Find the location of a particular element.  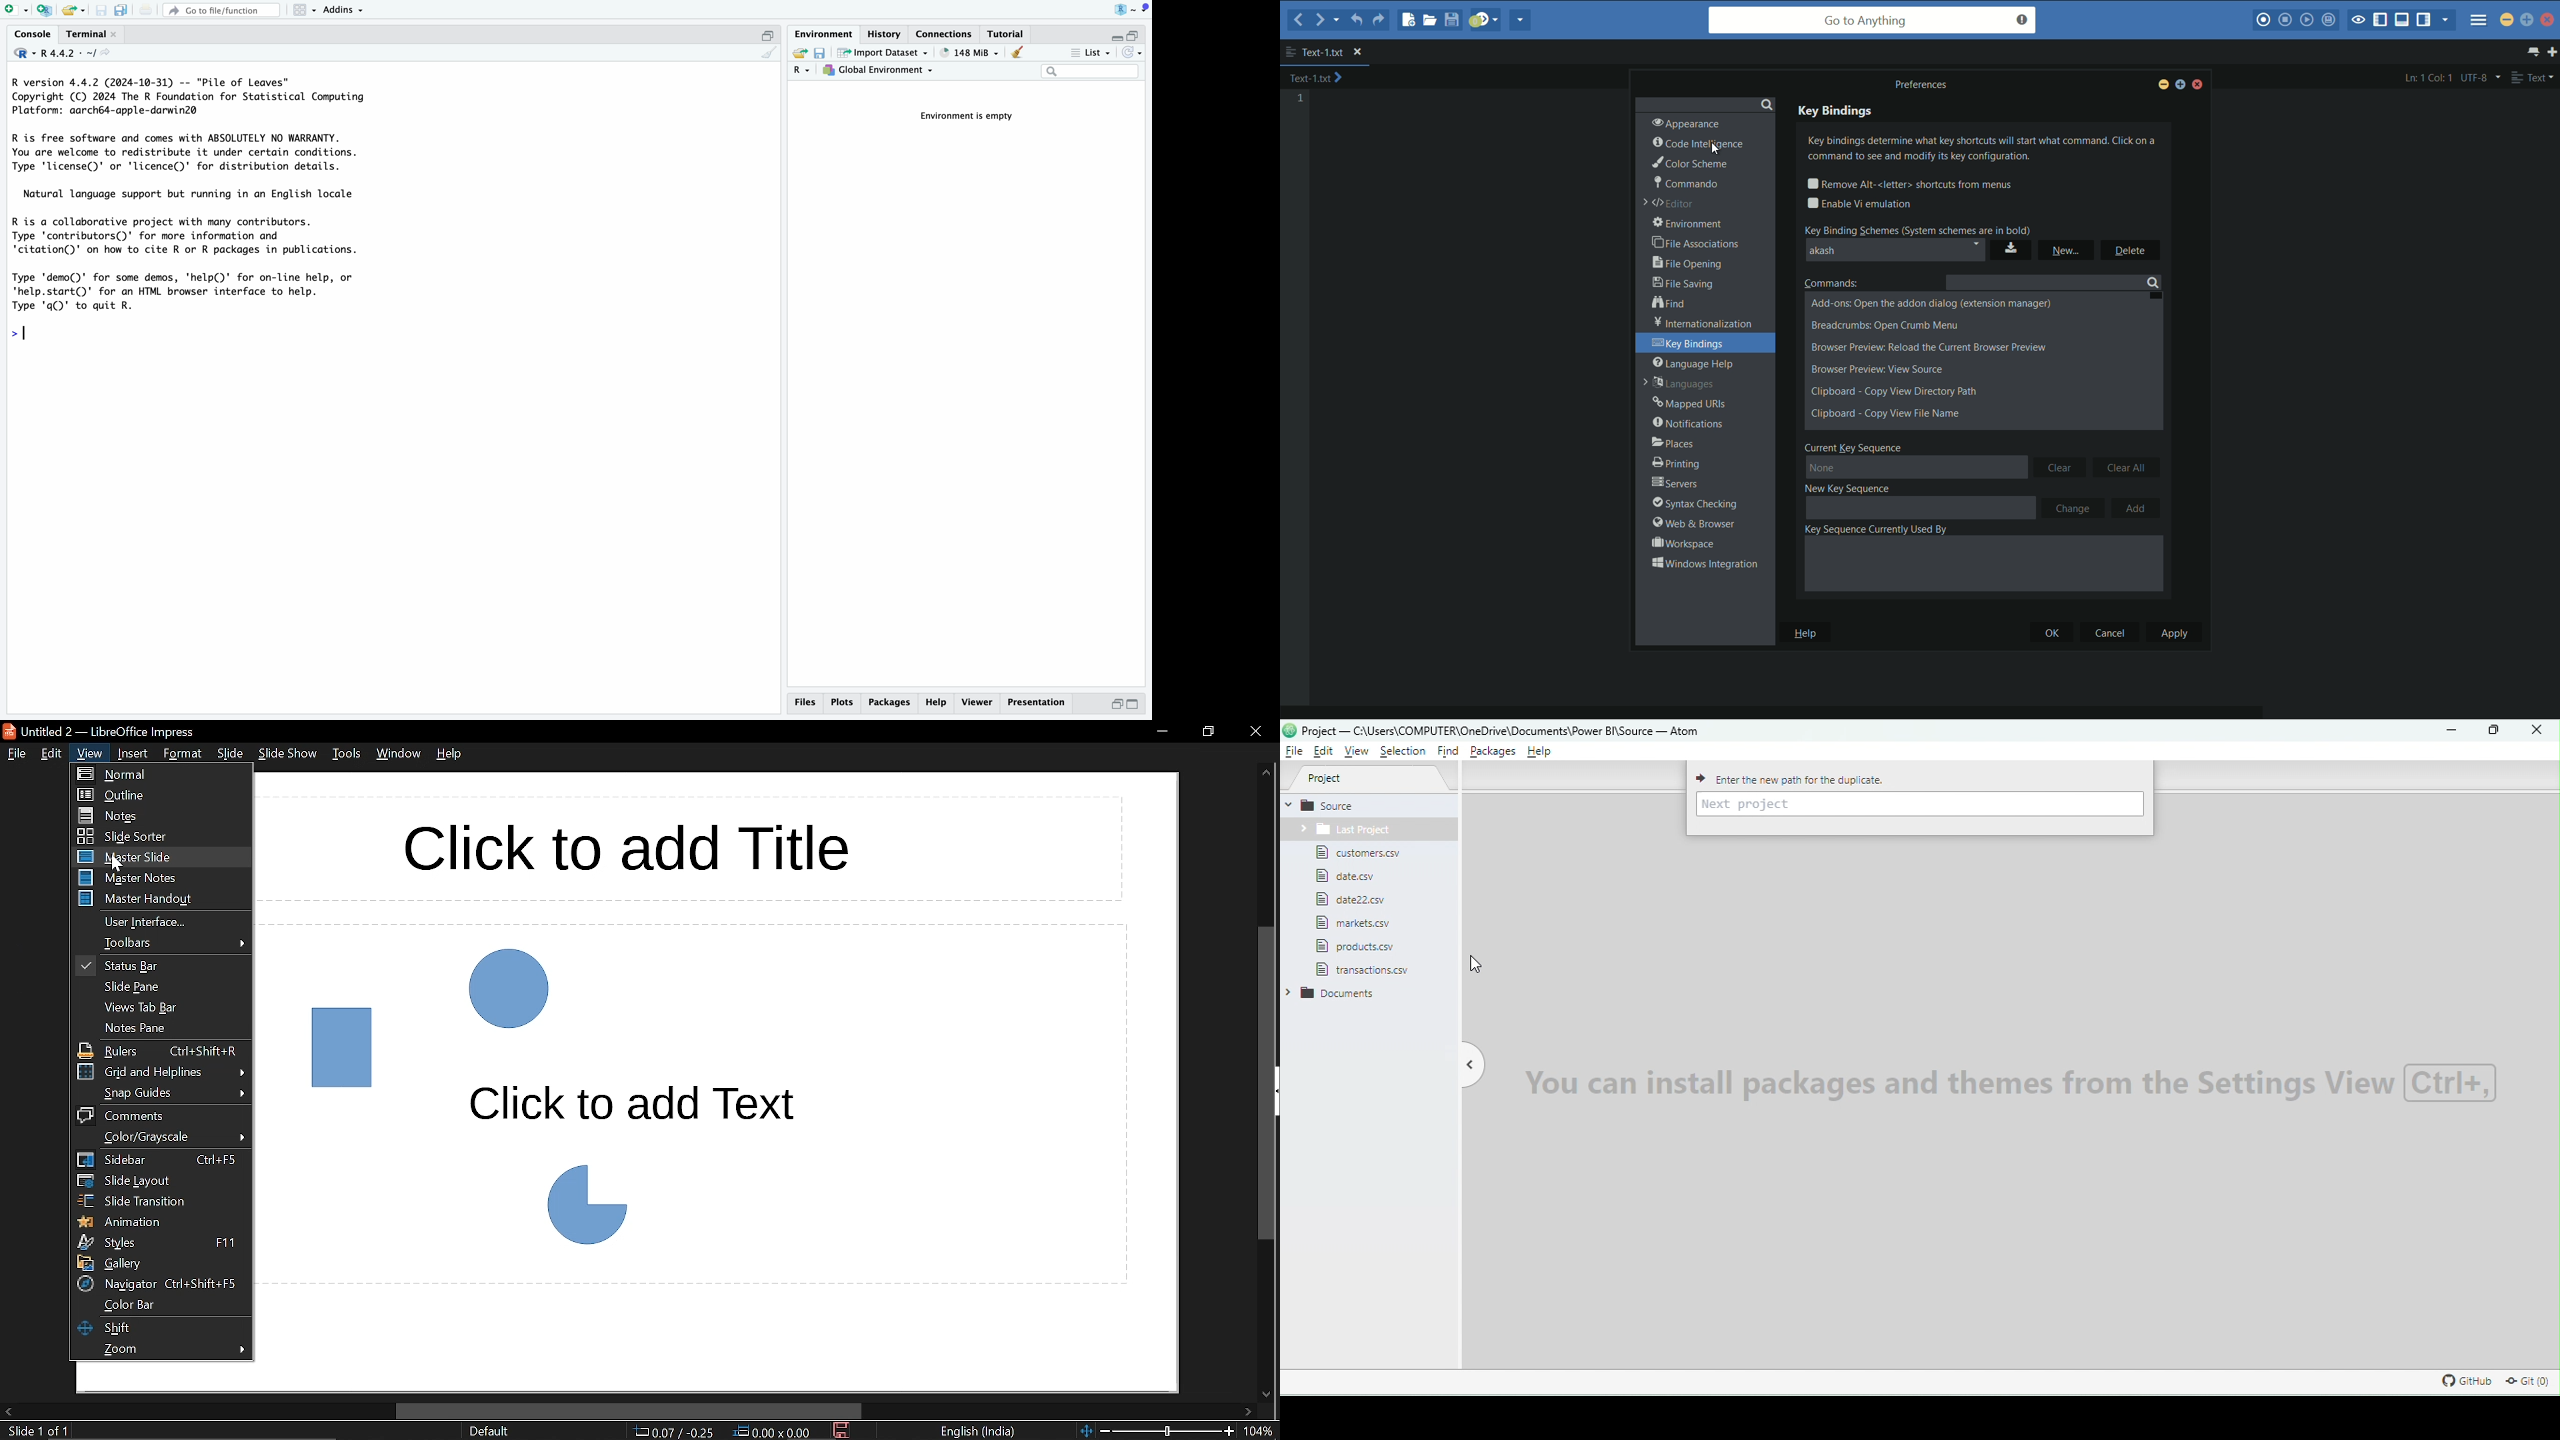

maximize is located at coordinates (1138, 31).